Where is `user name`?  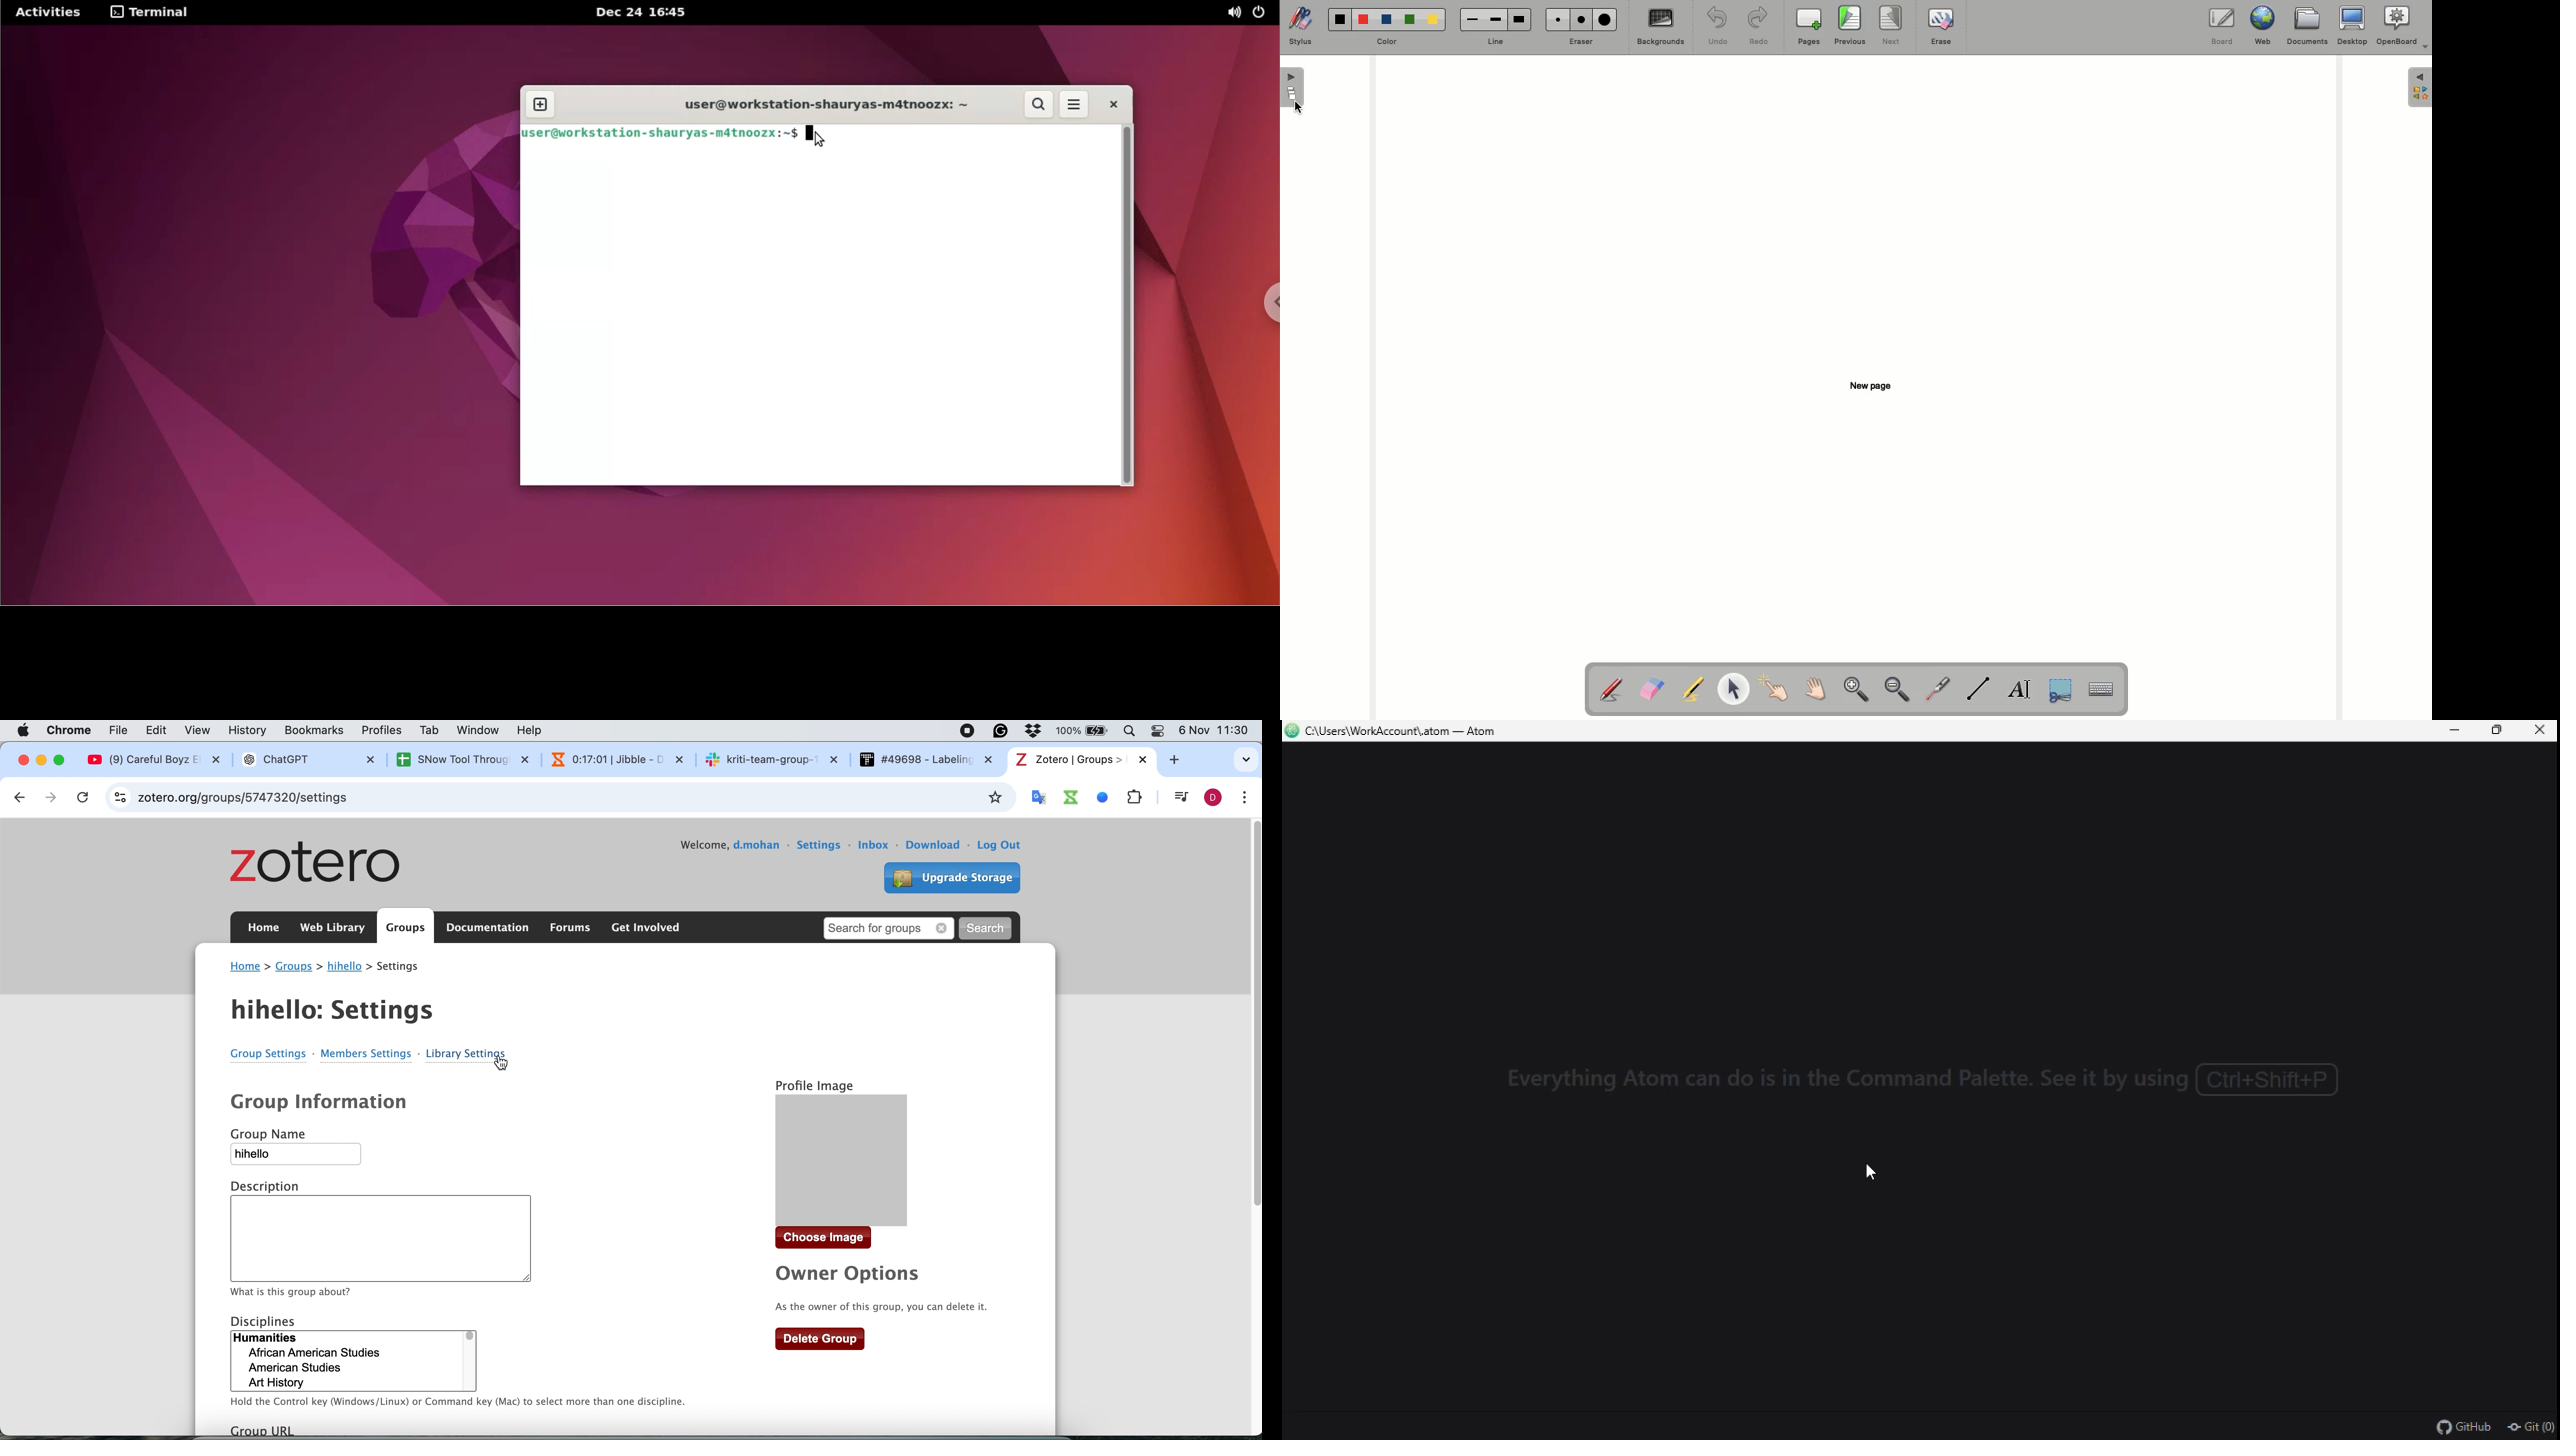 user name is located at coordinates (757, 848).